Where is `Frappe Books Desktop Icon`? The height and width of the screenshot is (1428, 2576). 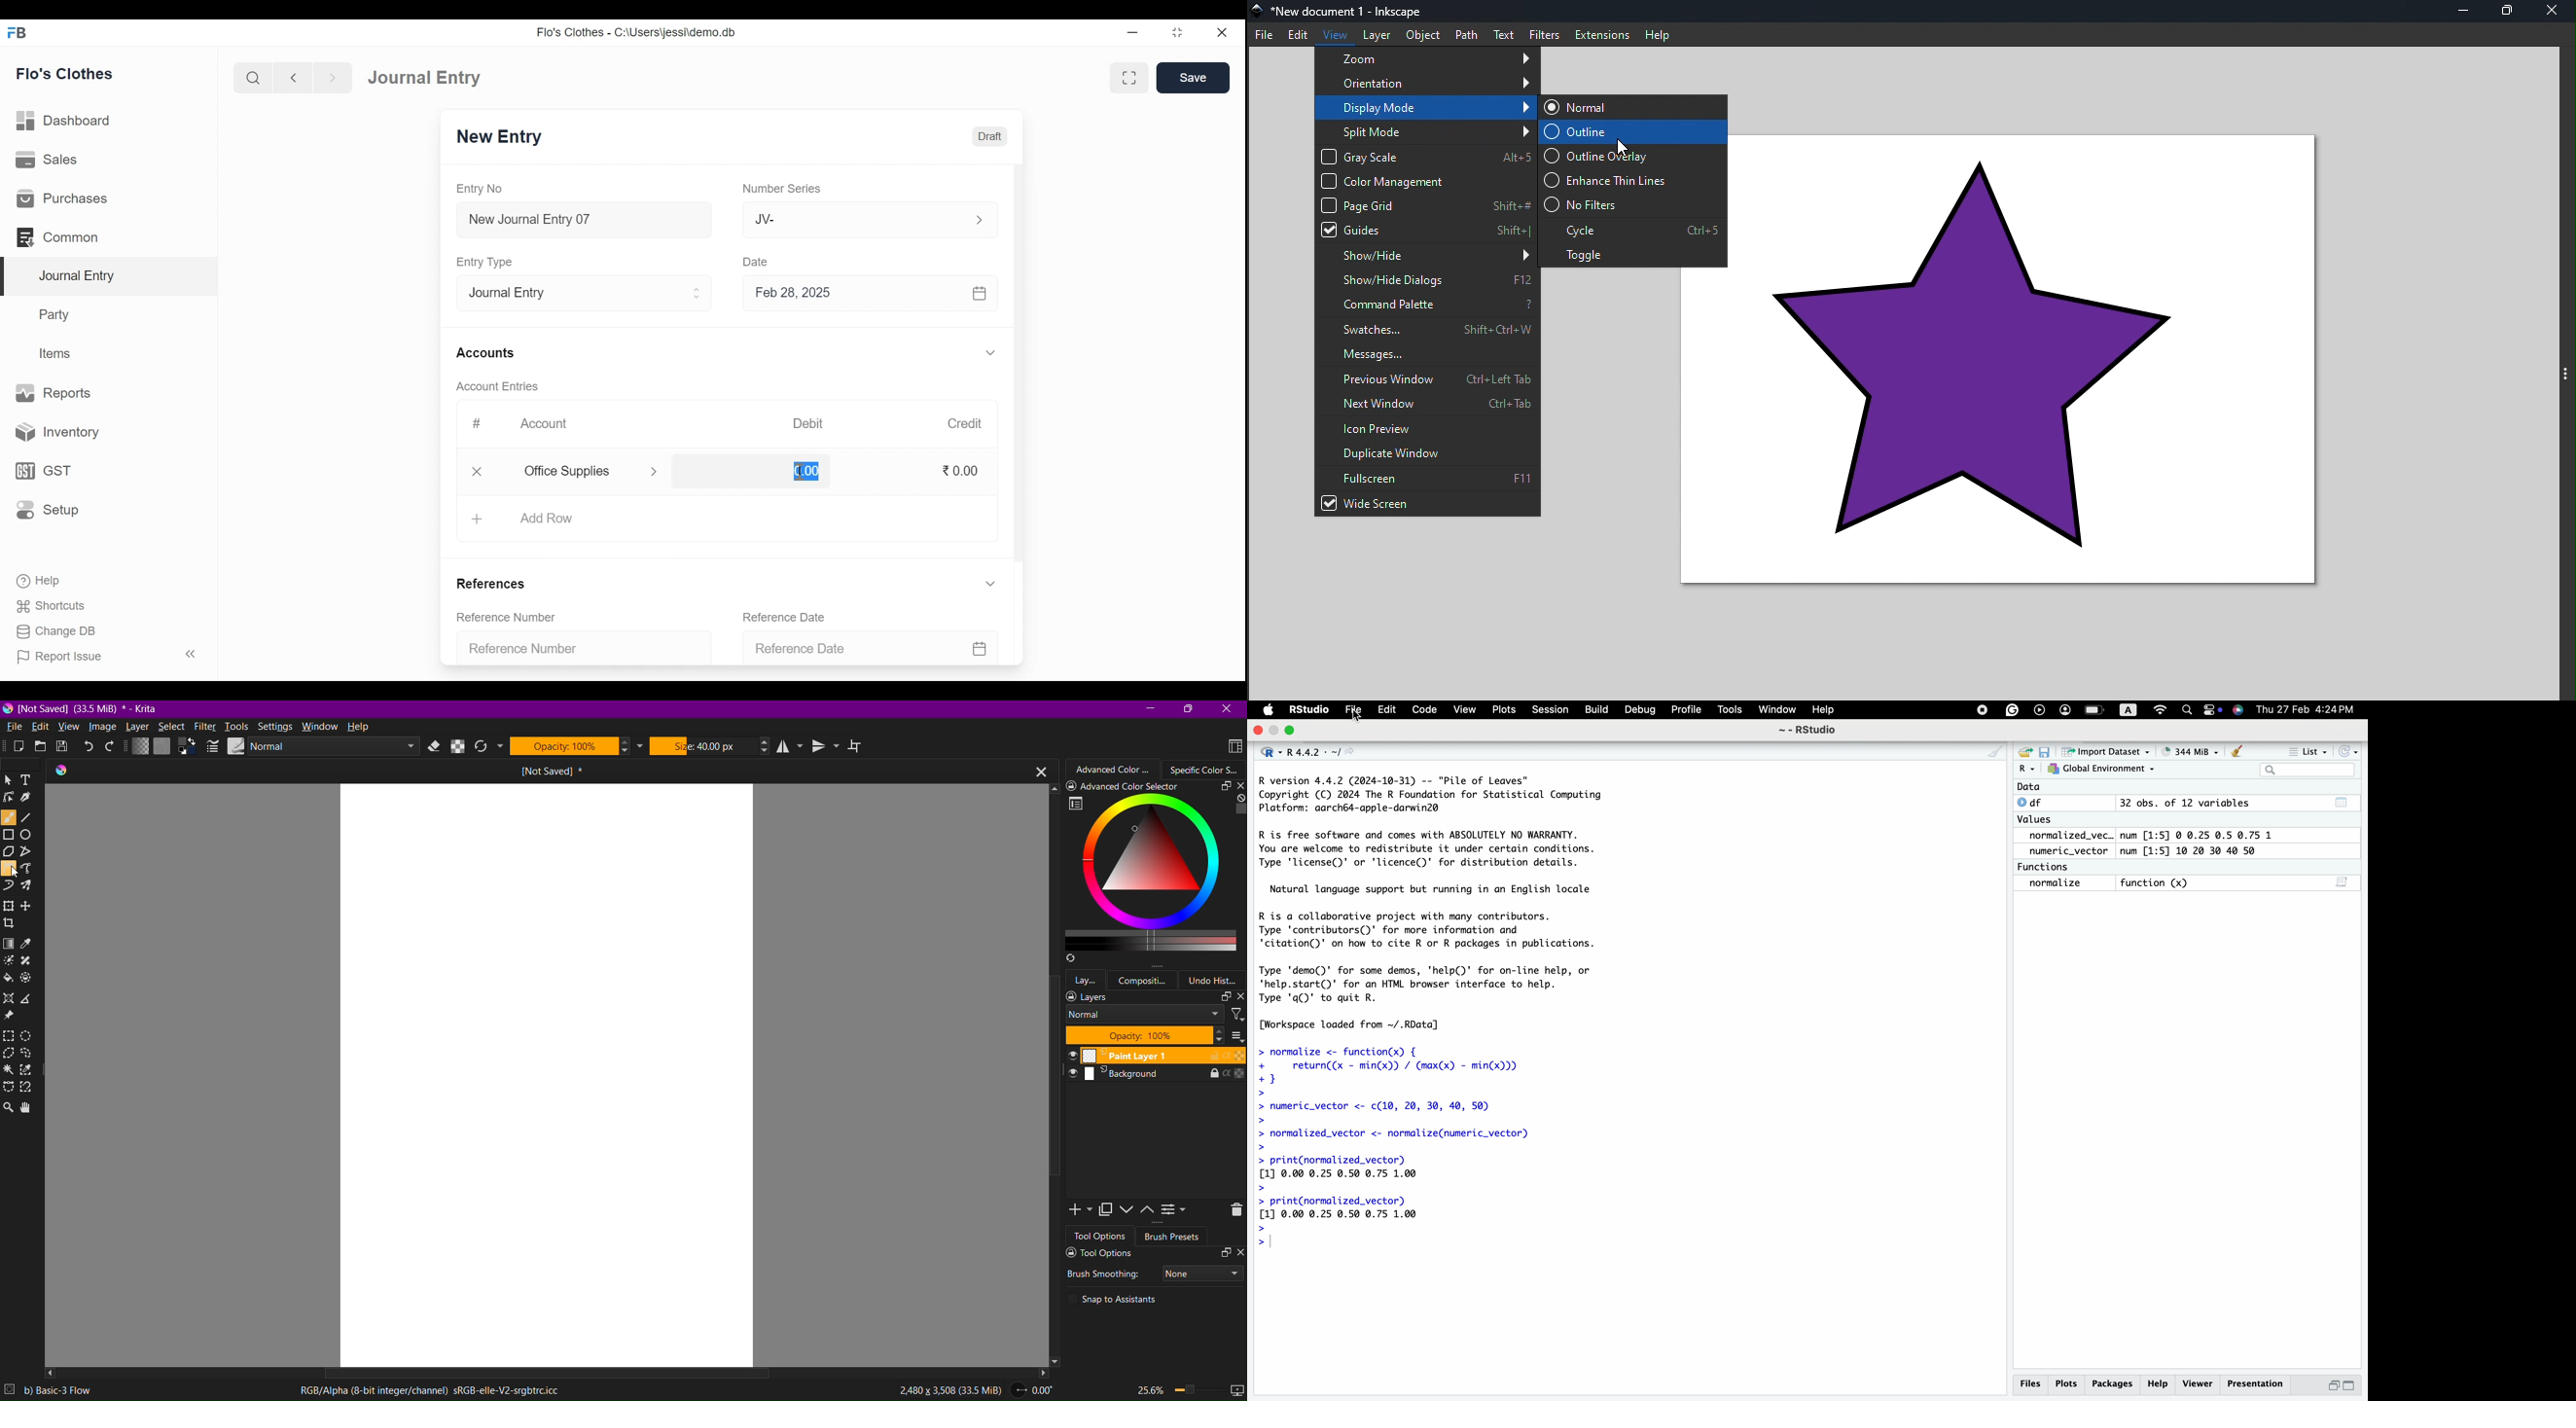 Frappe Books Desktop Icon is located at coordinates (18, 33).